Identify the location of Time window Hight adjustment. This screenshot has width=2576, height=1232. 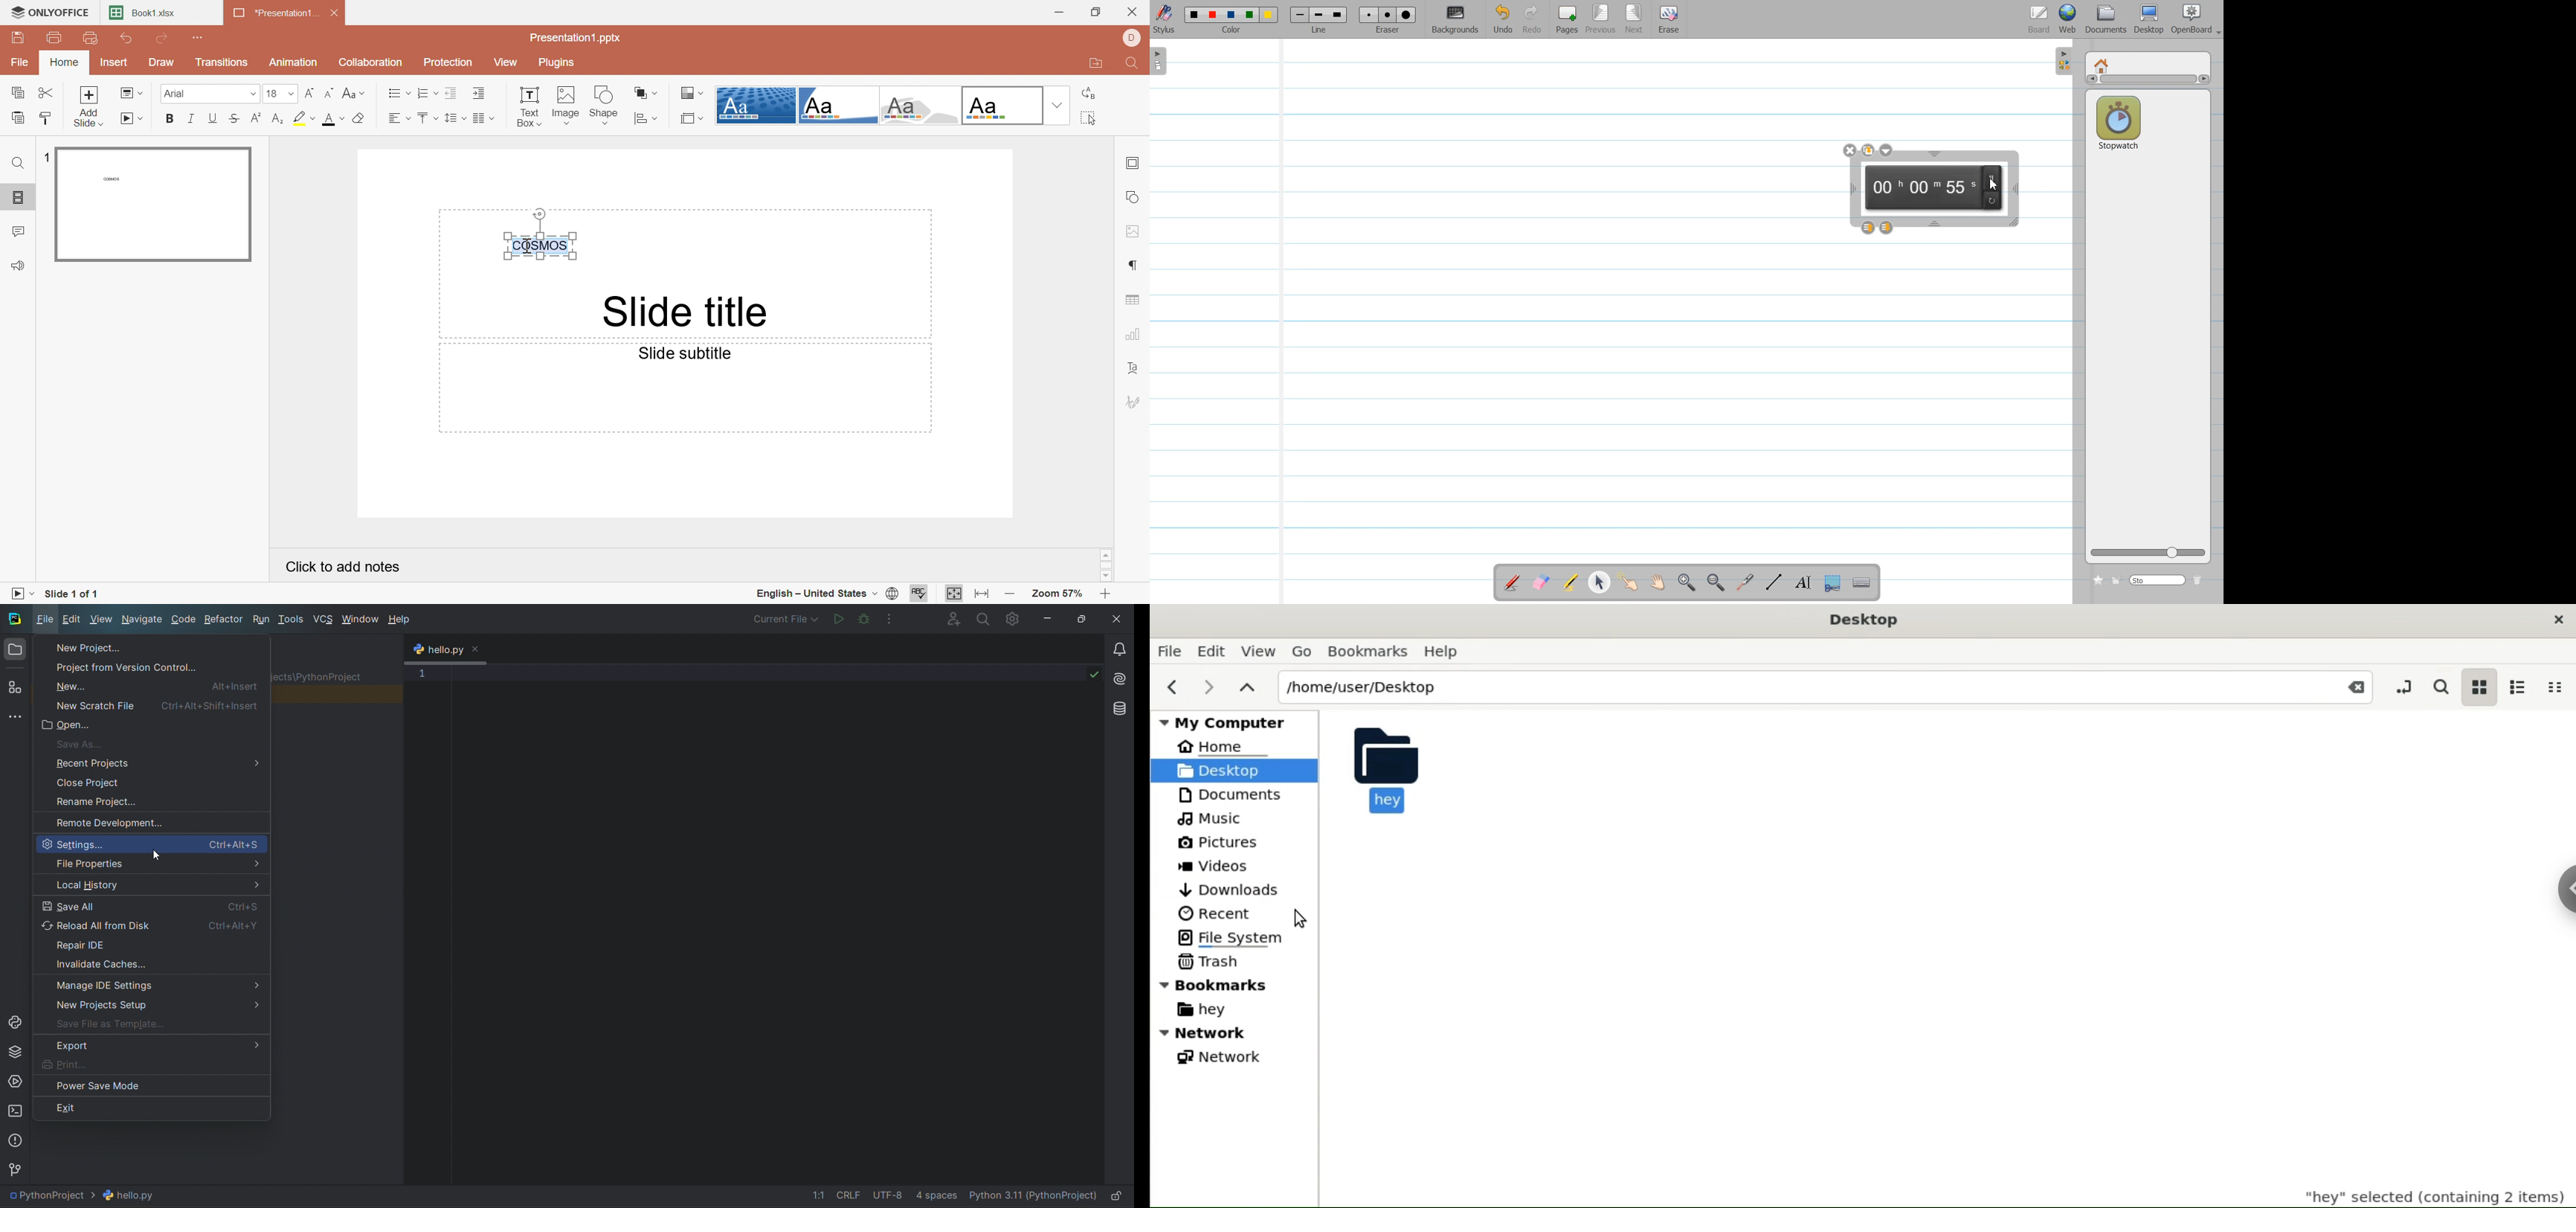
(1936, 224).